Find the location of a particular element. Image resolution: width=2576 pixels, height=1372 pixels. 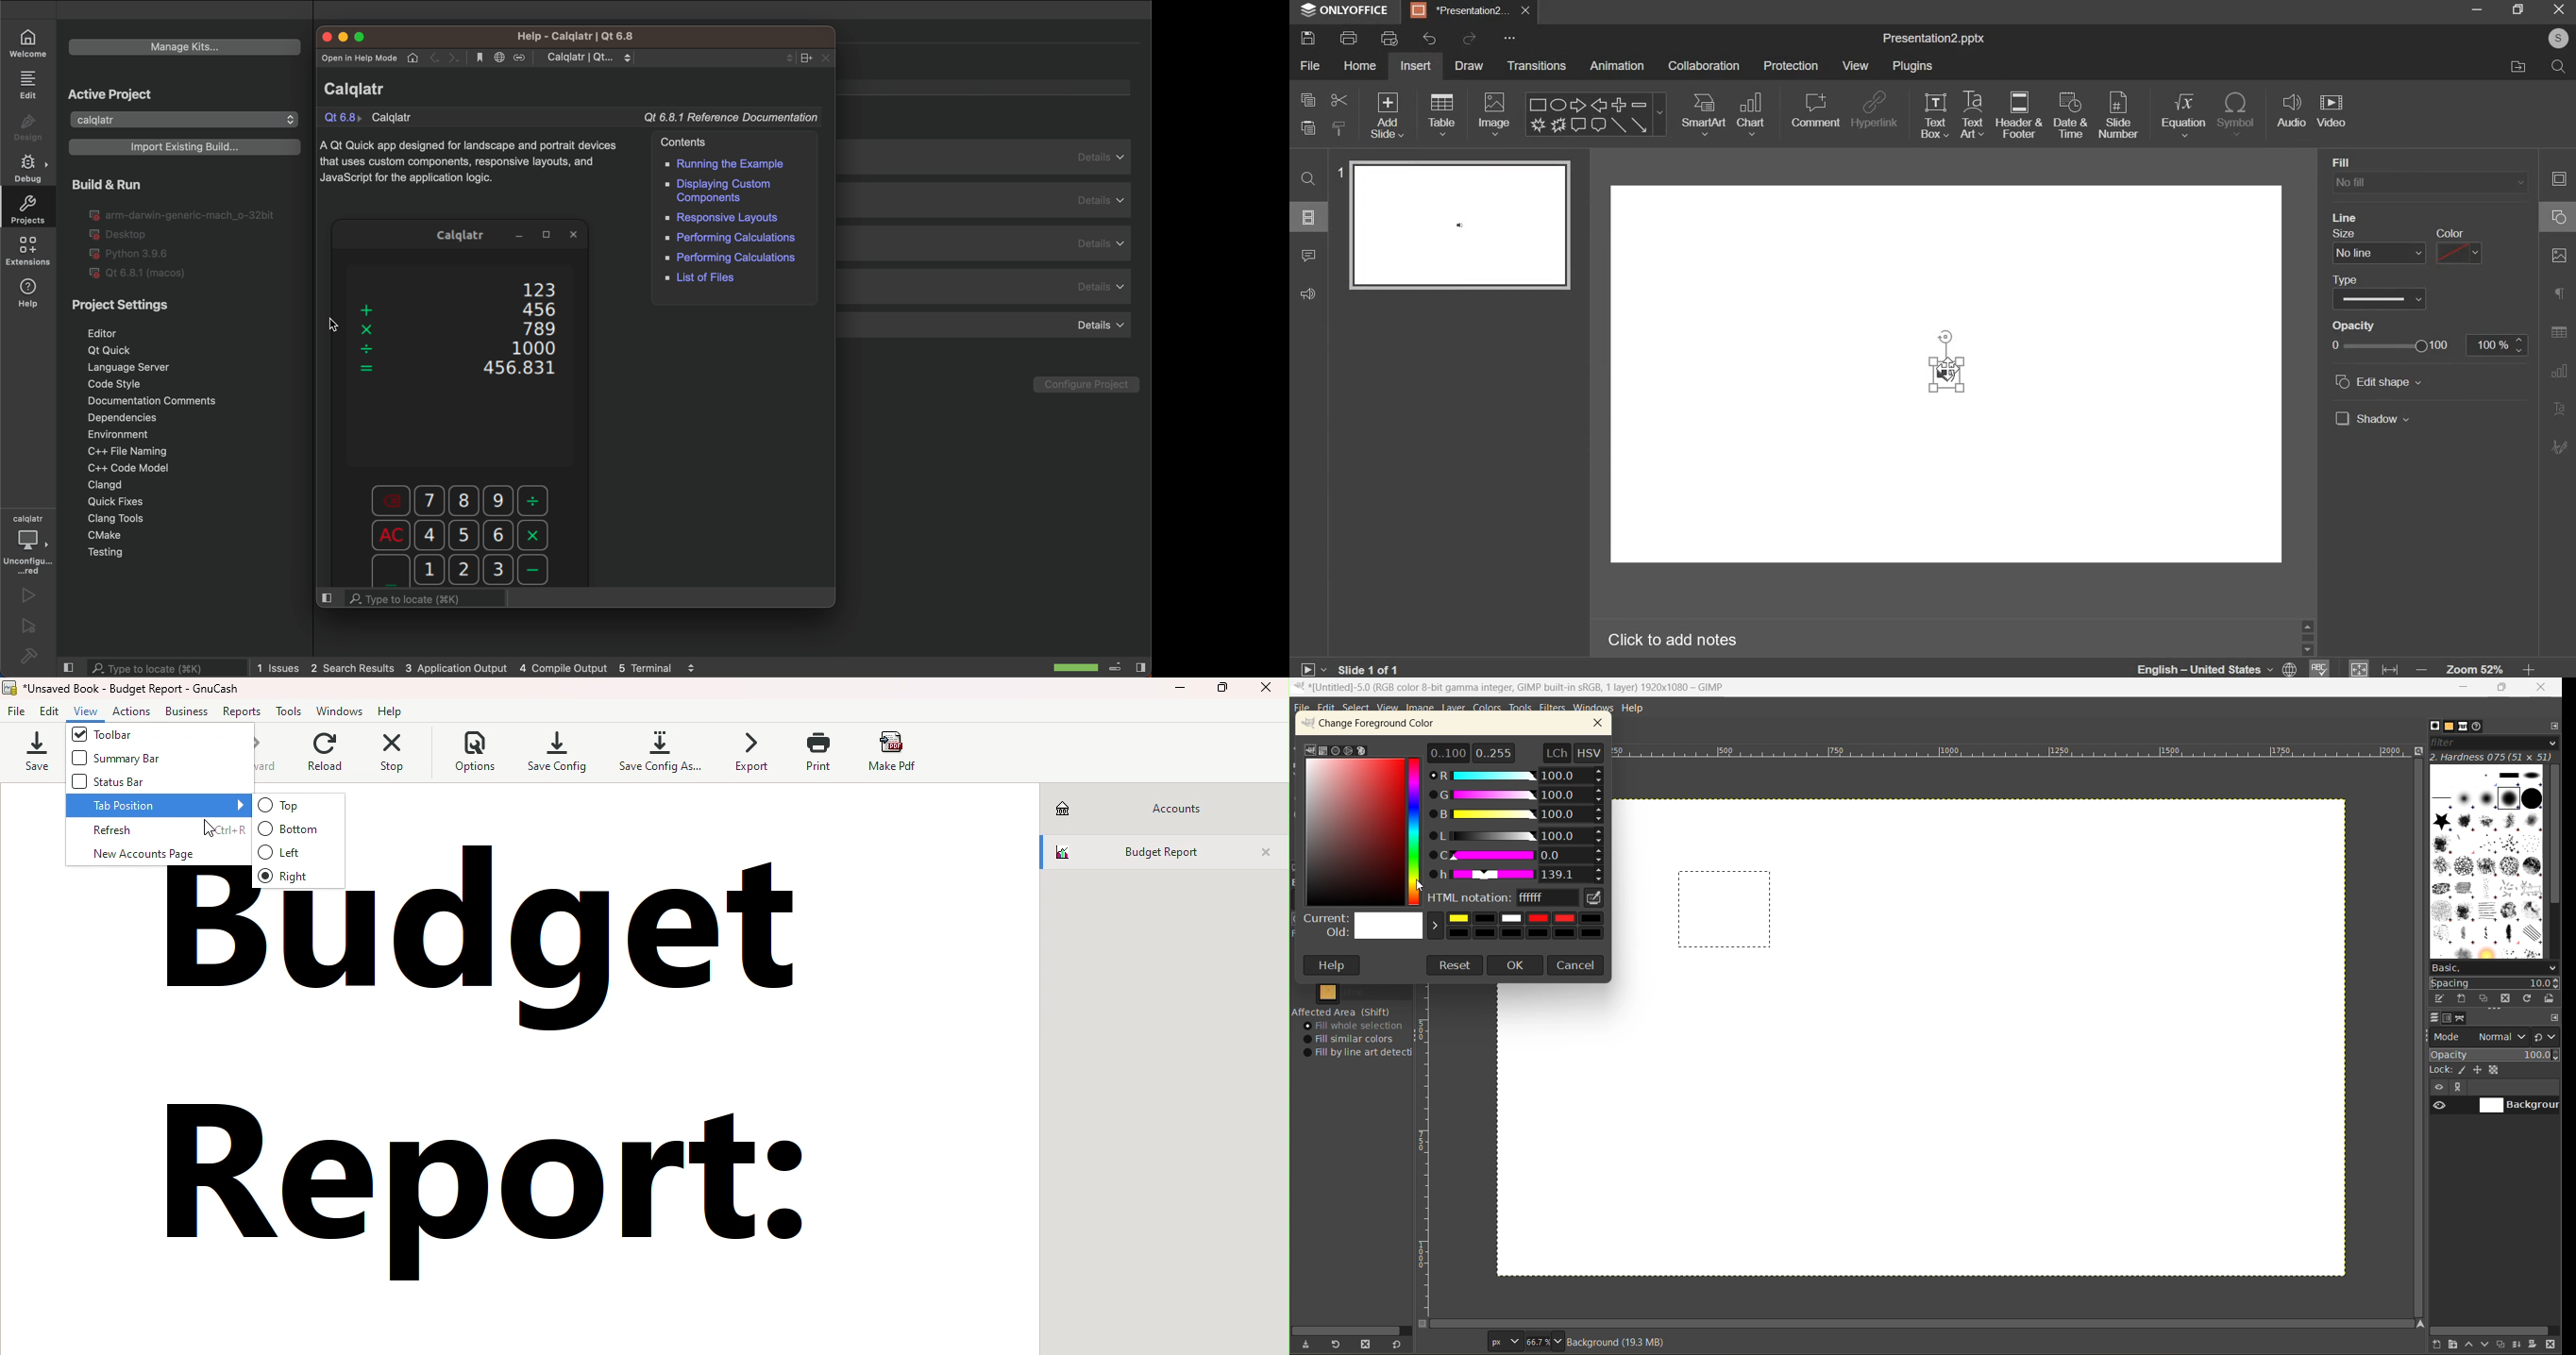

Status bar is located at coordinates (152, 782).